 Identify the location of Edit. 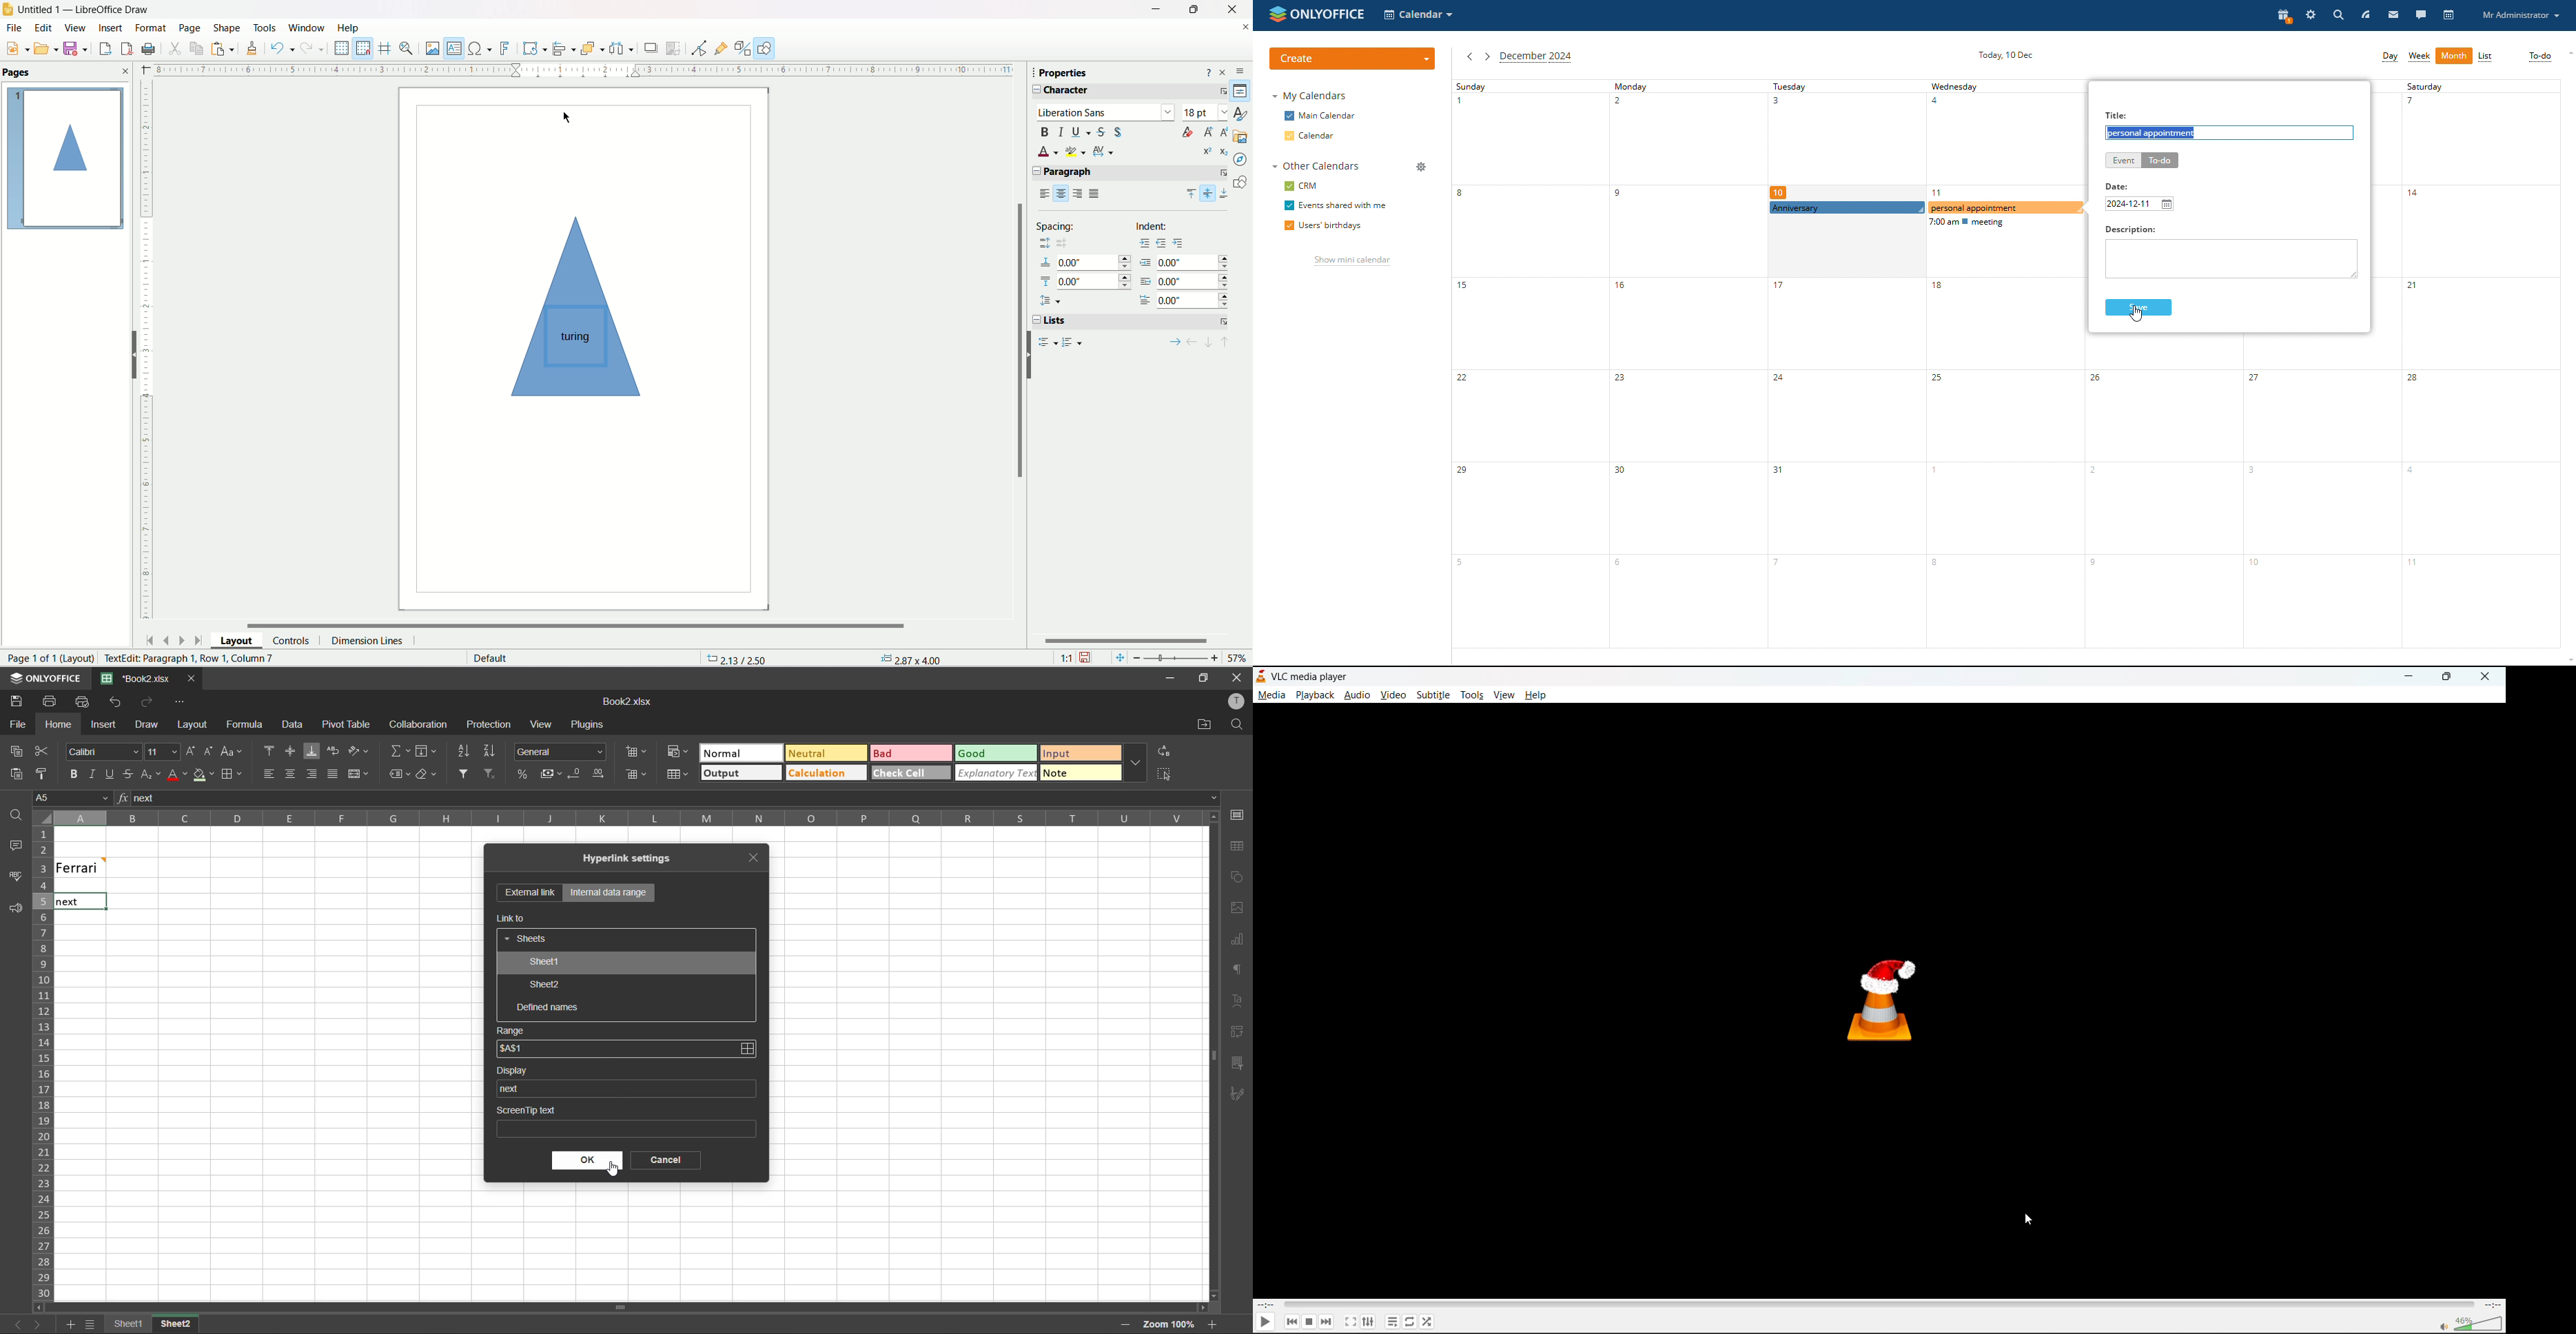
(42, 28).